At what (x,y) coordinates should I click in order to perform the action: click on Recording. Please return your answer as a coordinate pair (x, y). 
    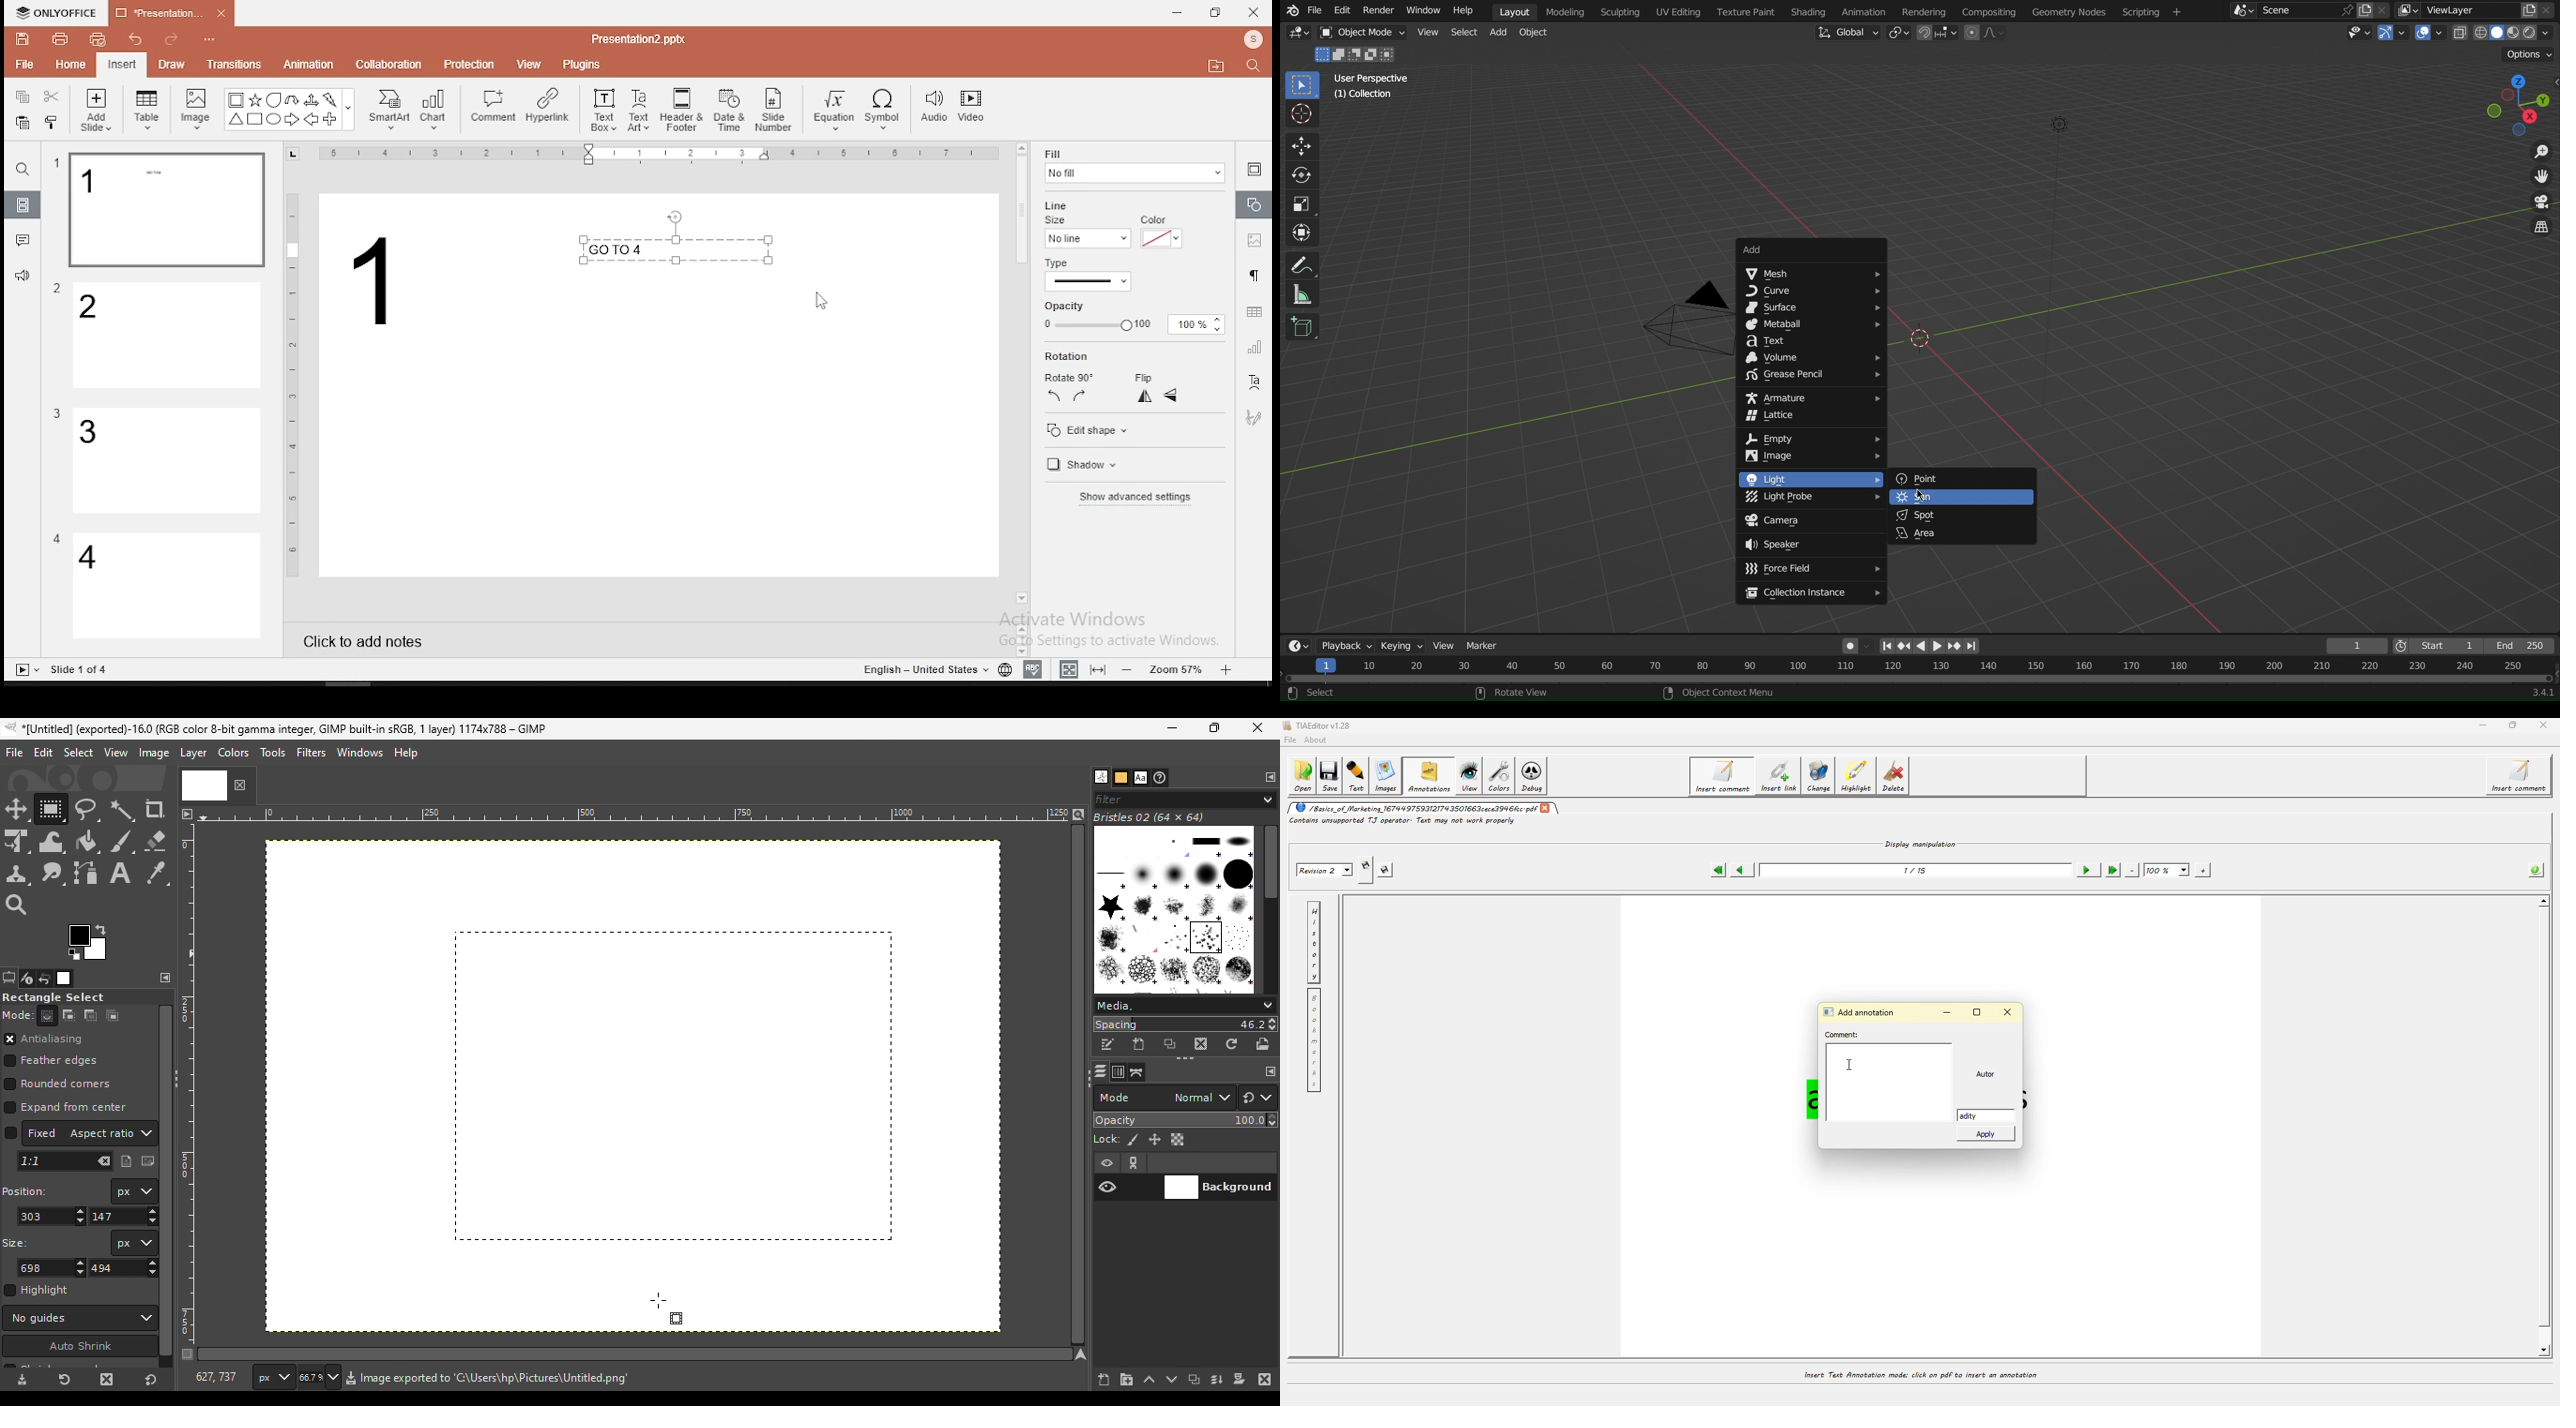
    Looking at the image, I should click on (1856, 645).